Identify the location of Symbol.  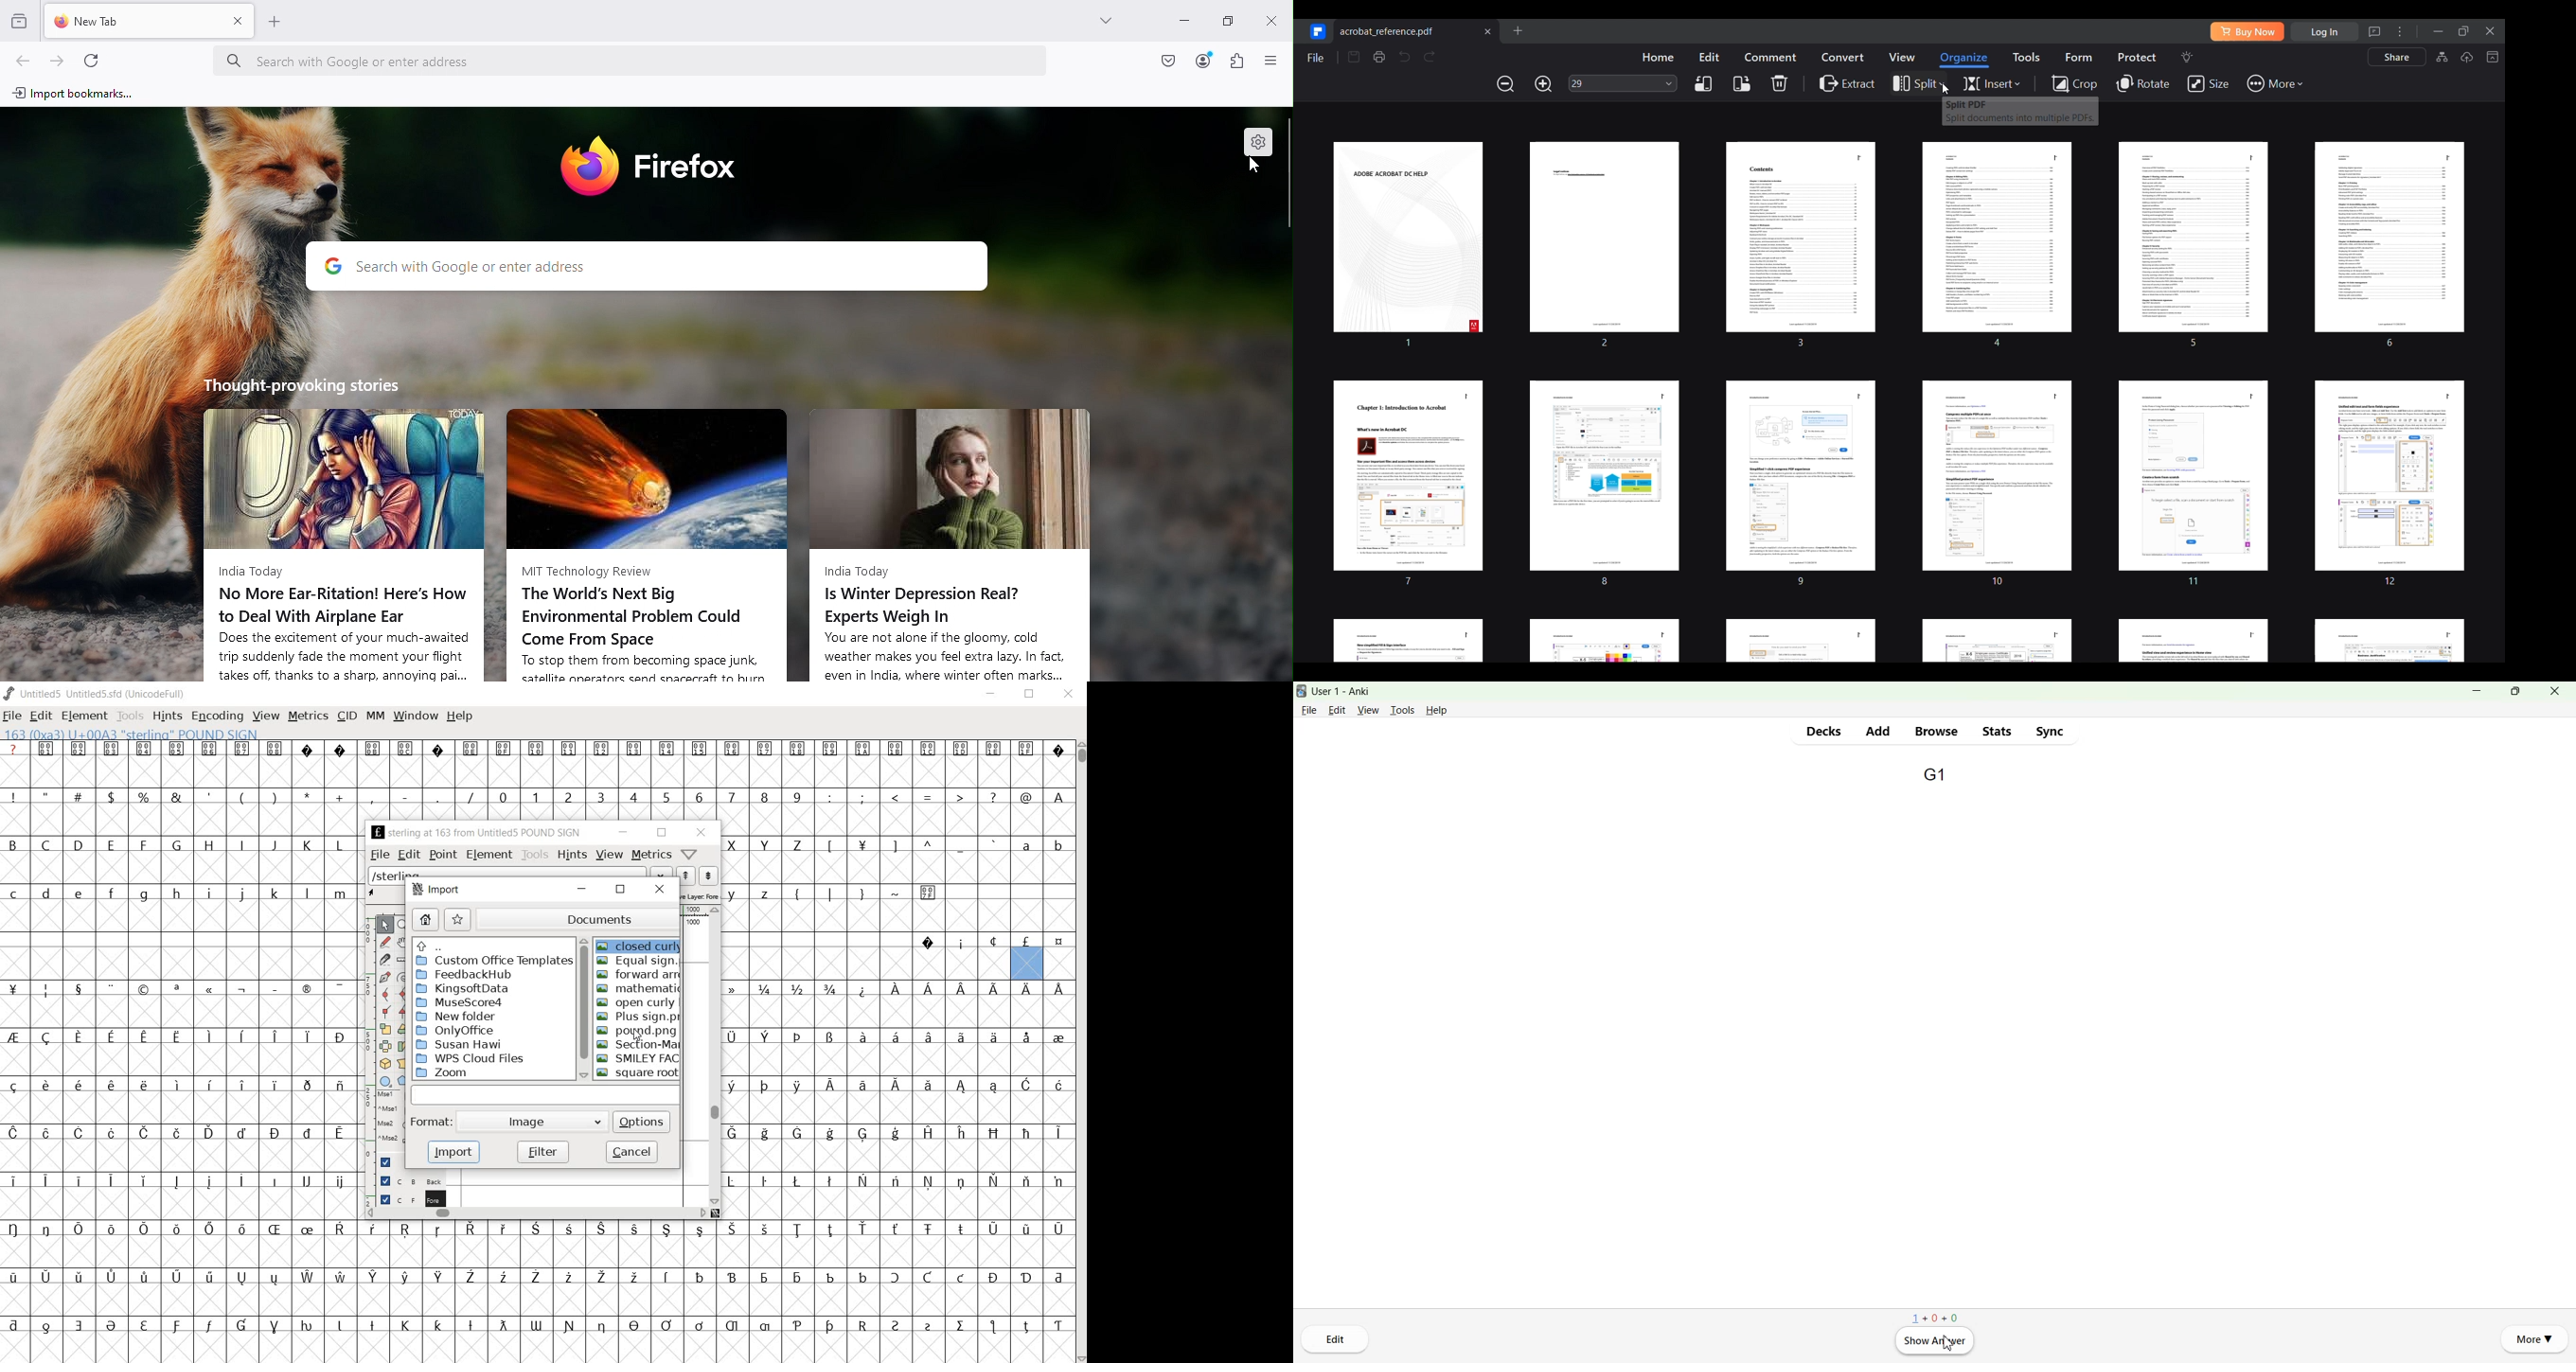
(1026, 1134).